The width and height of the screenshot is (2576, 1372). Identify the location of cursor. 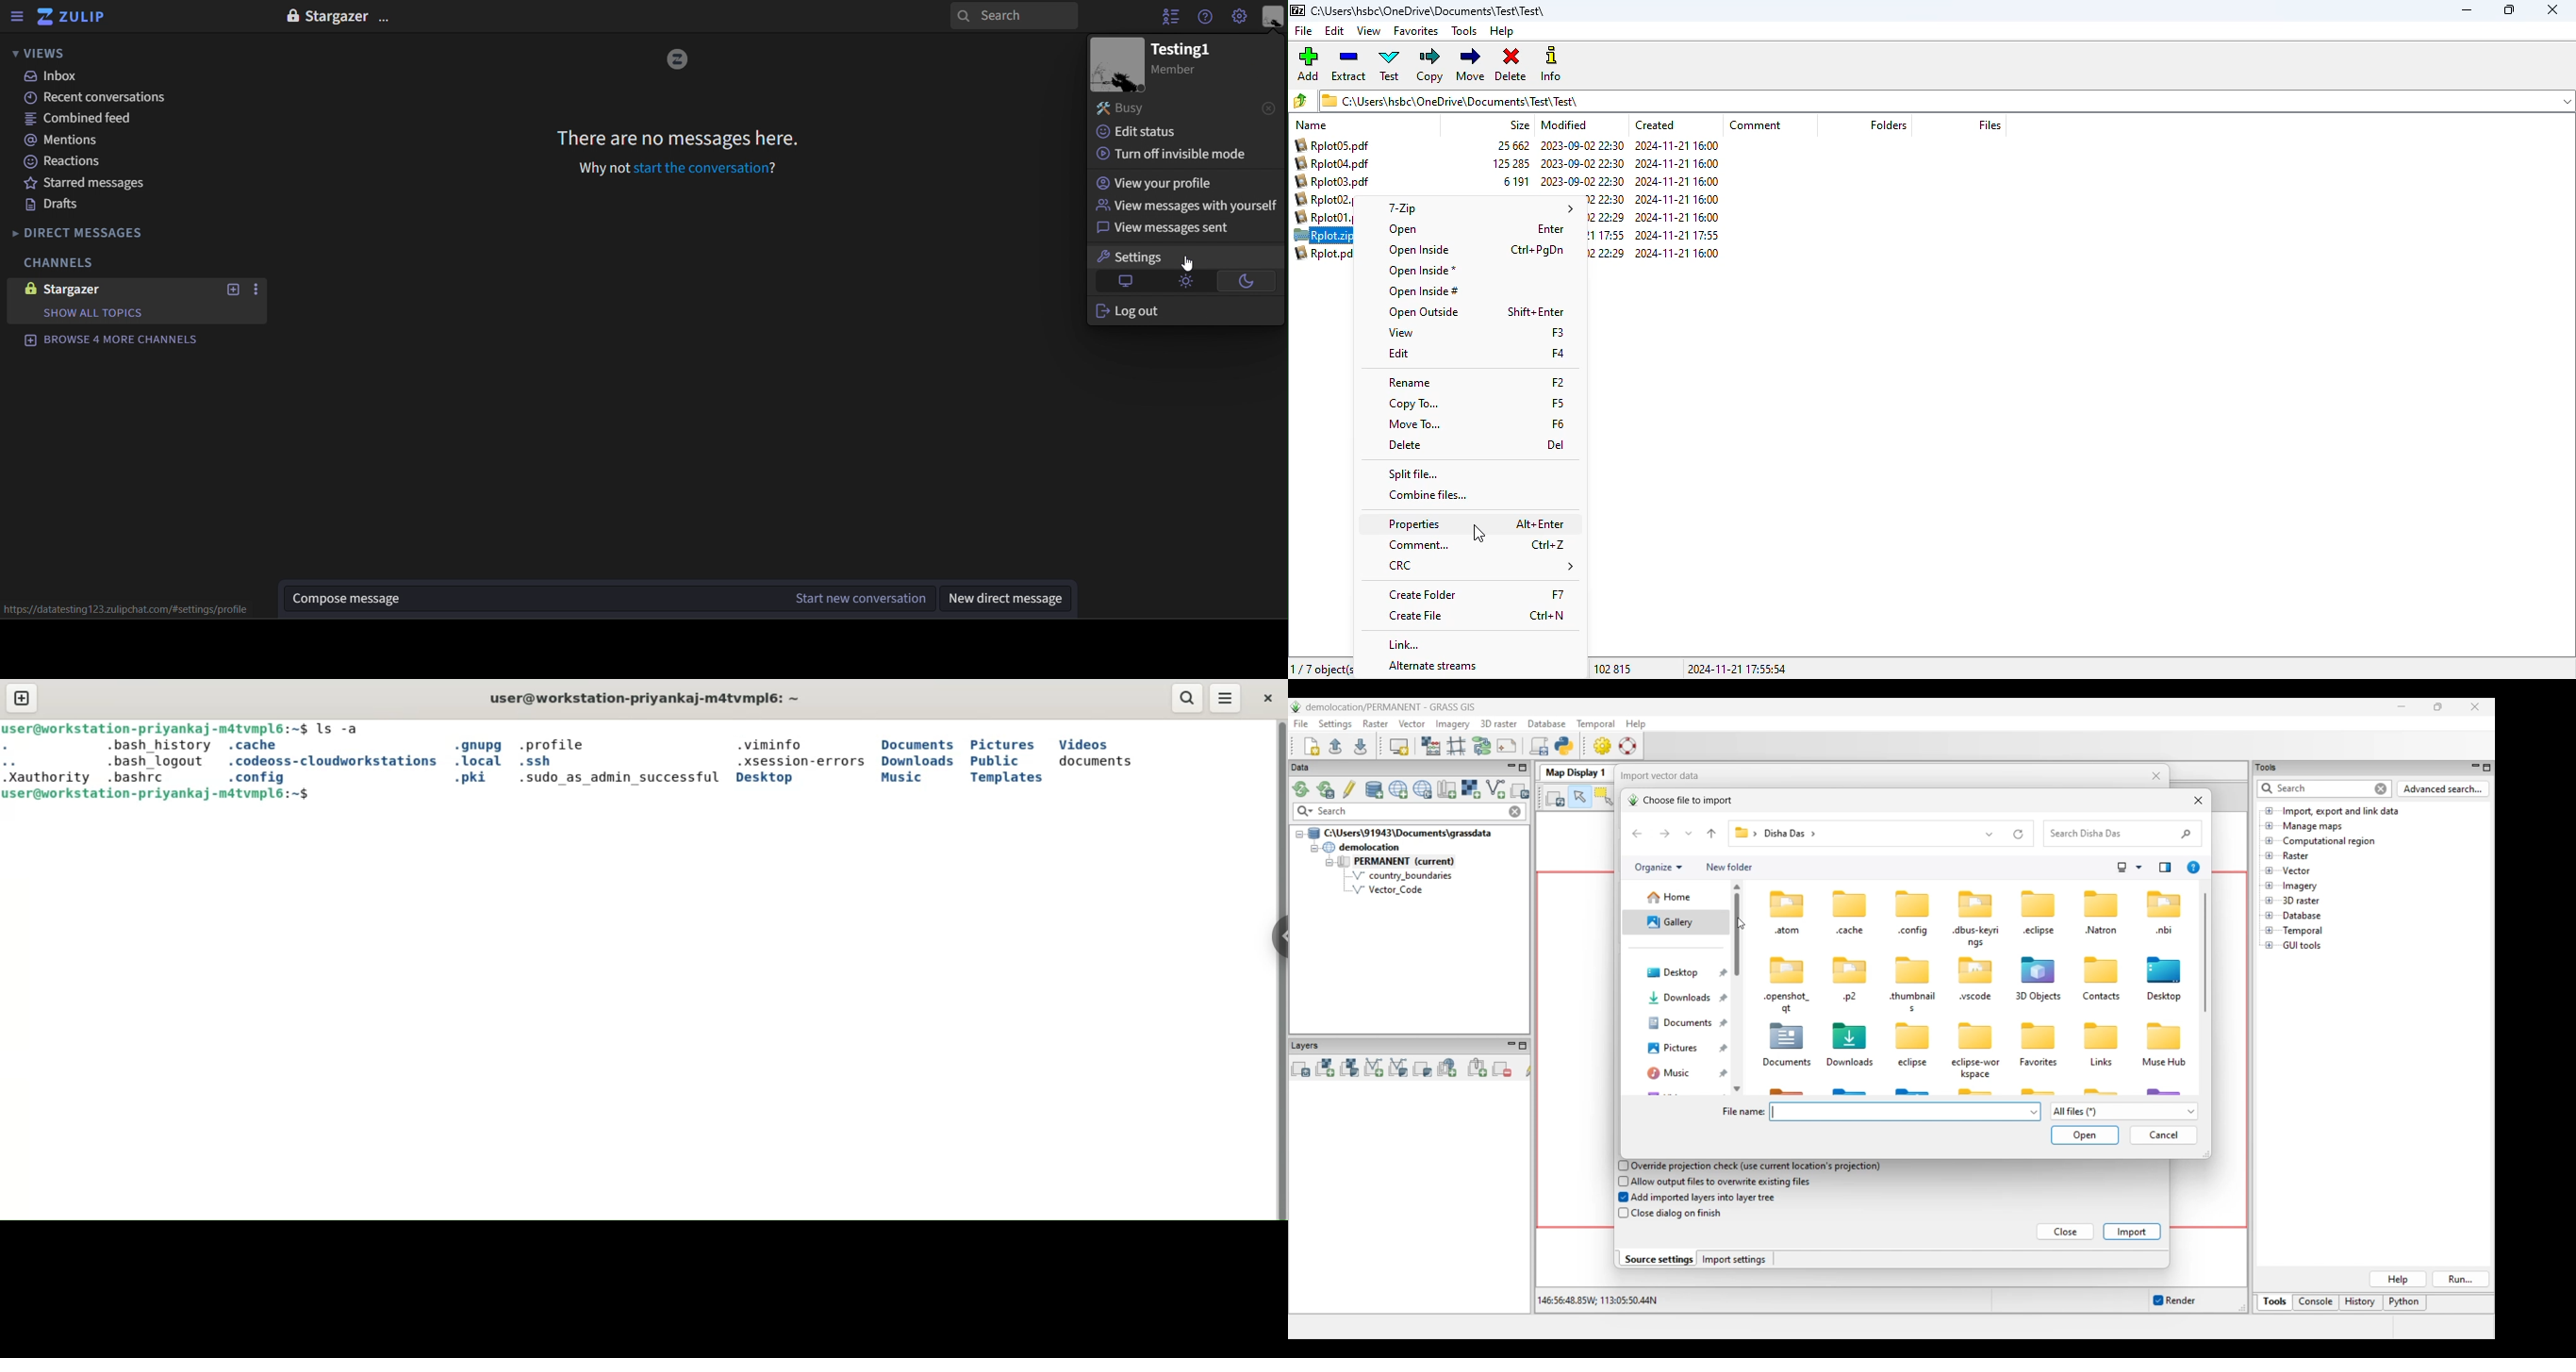
(1479, 534).